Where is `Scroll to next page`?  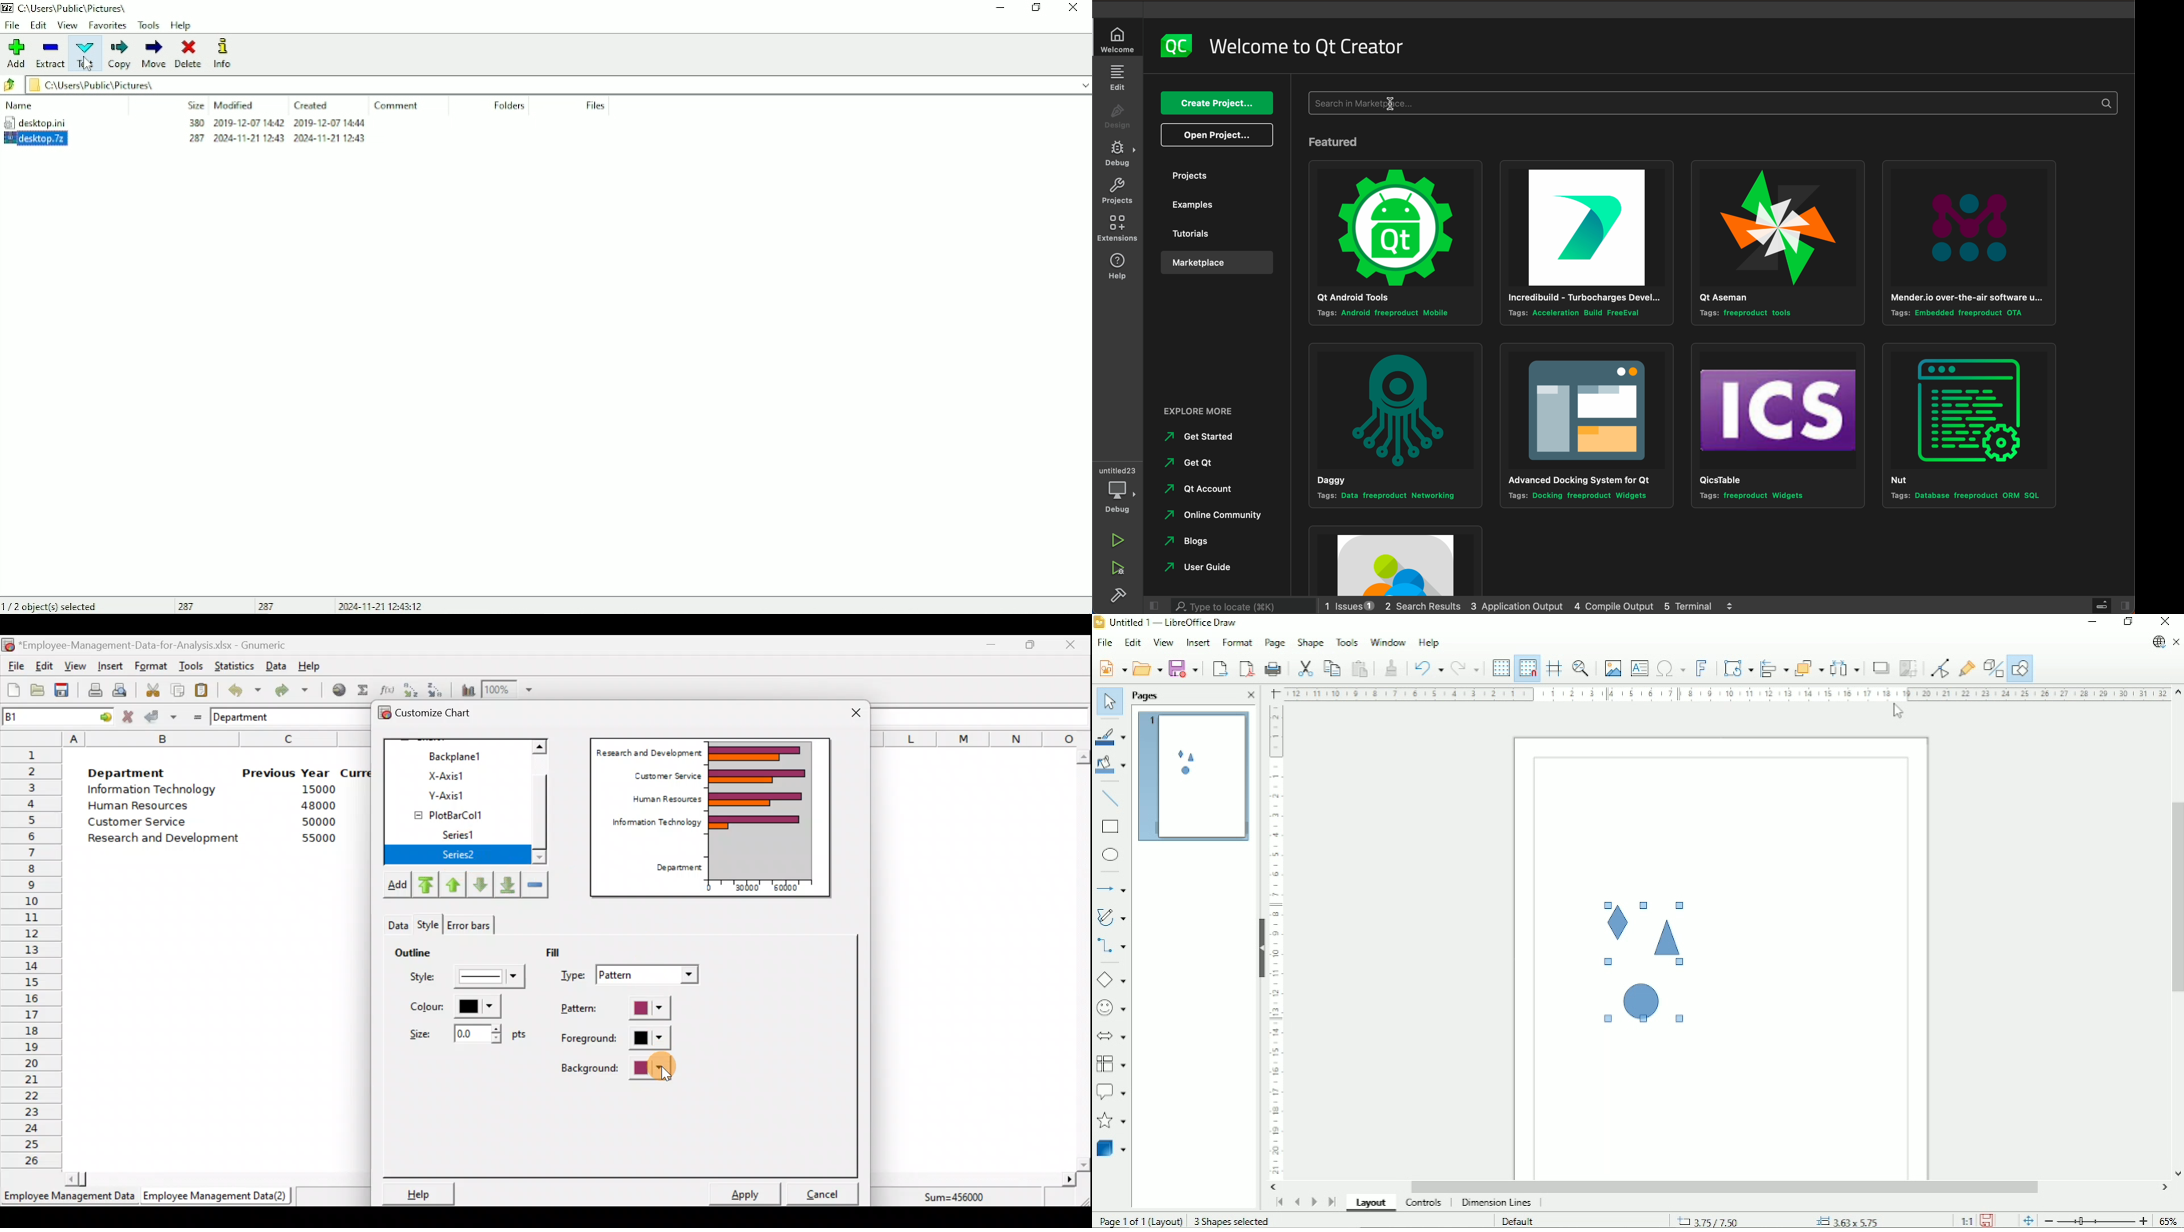 Scroll to next page is located at coordinates (1313, 1201).